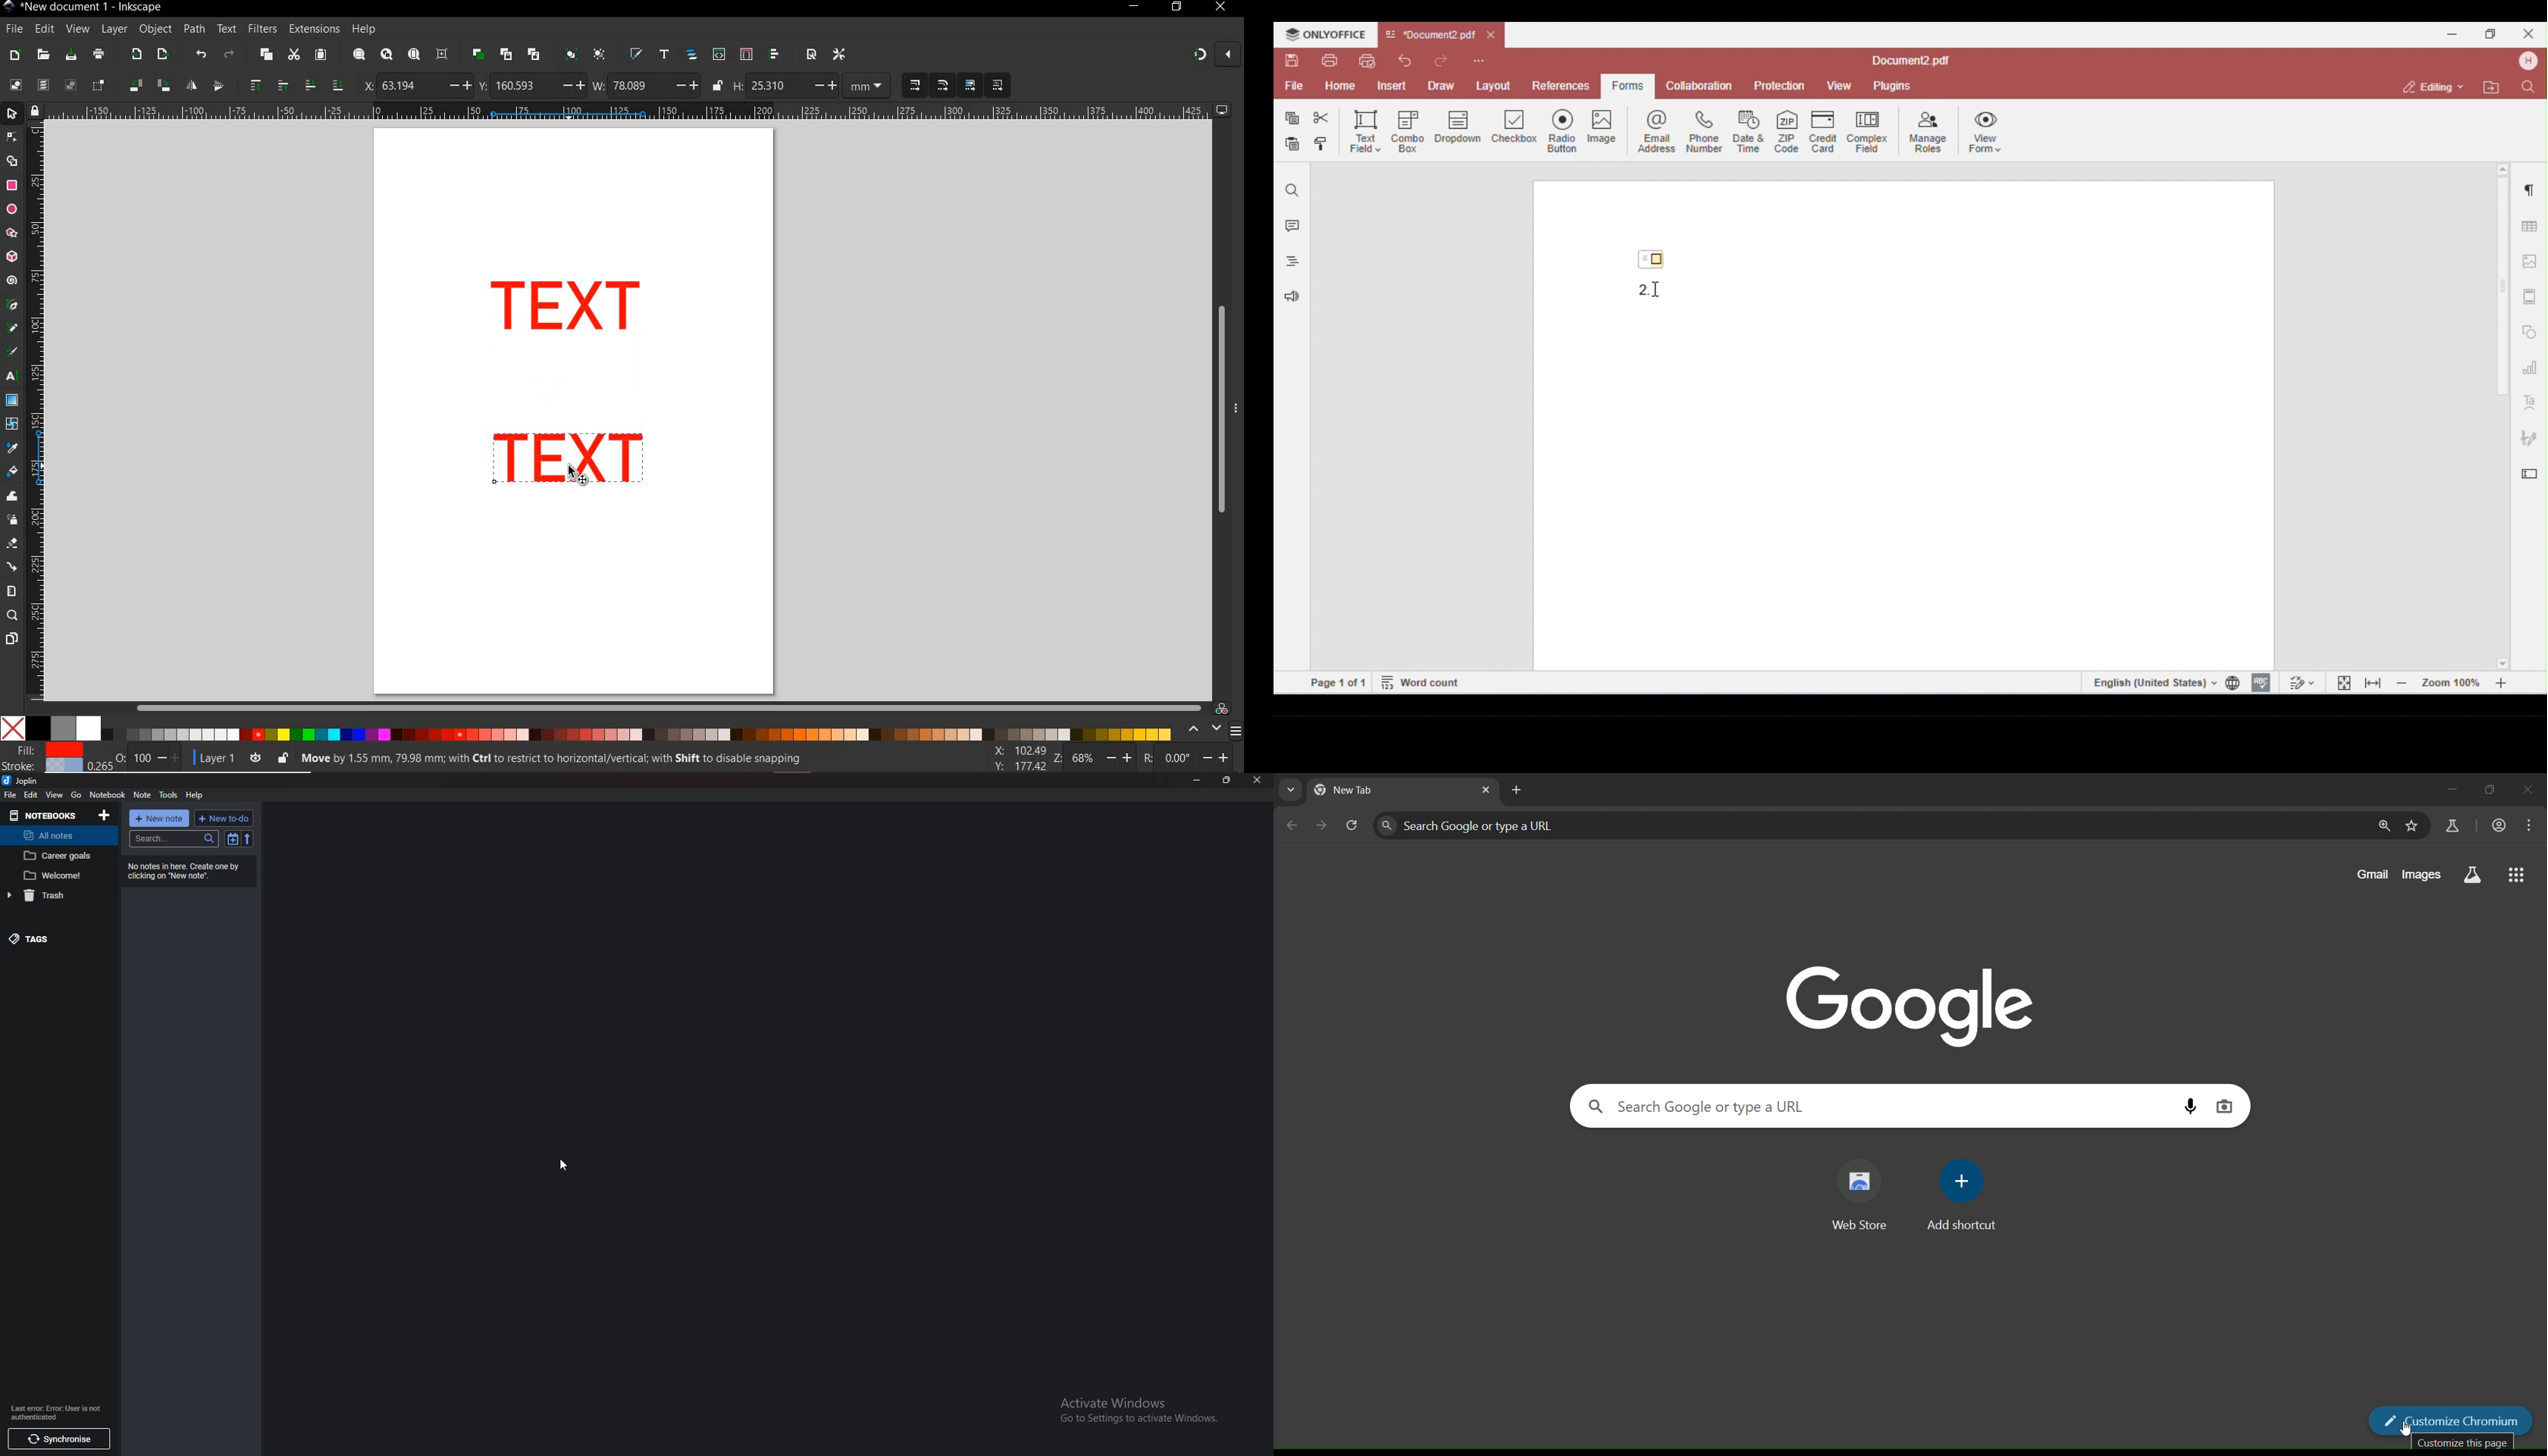 The image size is (2548, 1456). I want to click on RESTORE DOWN, so click(1176, 7).